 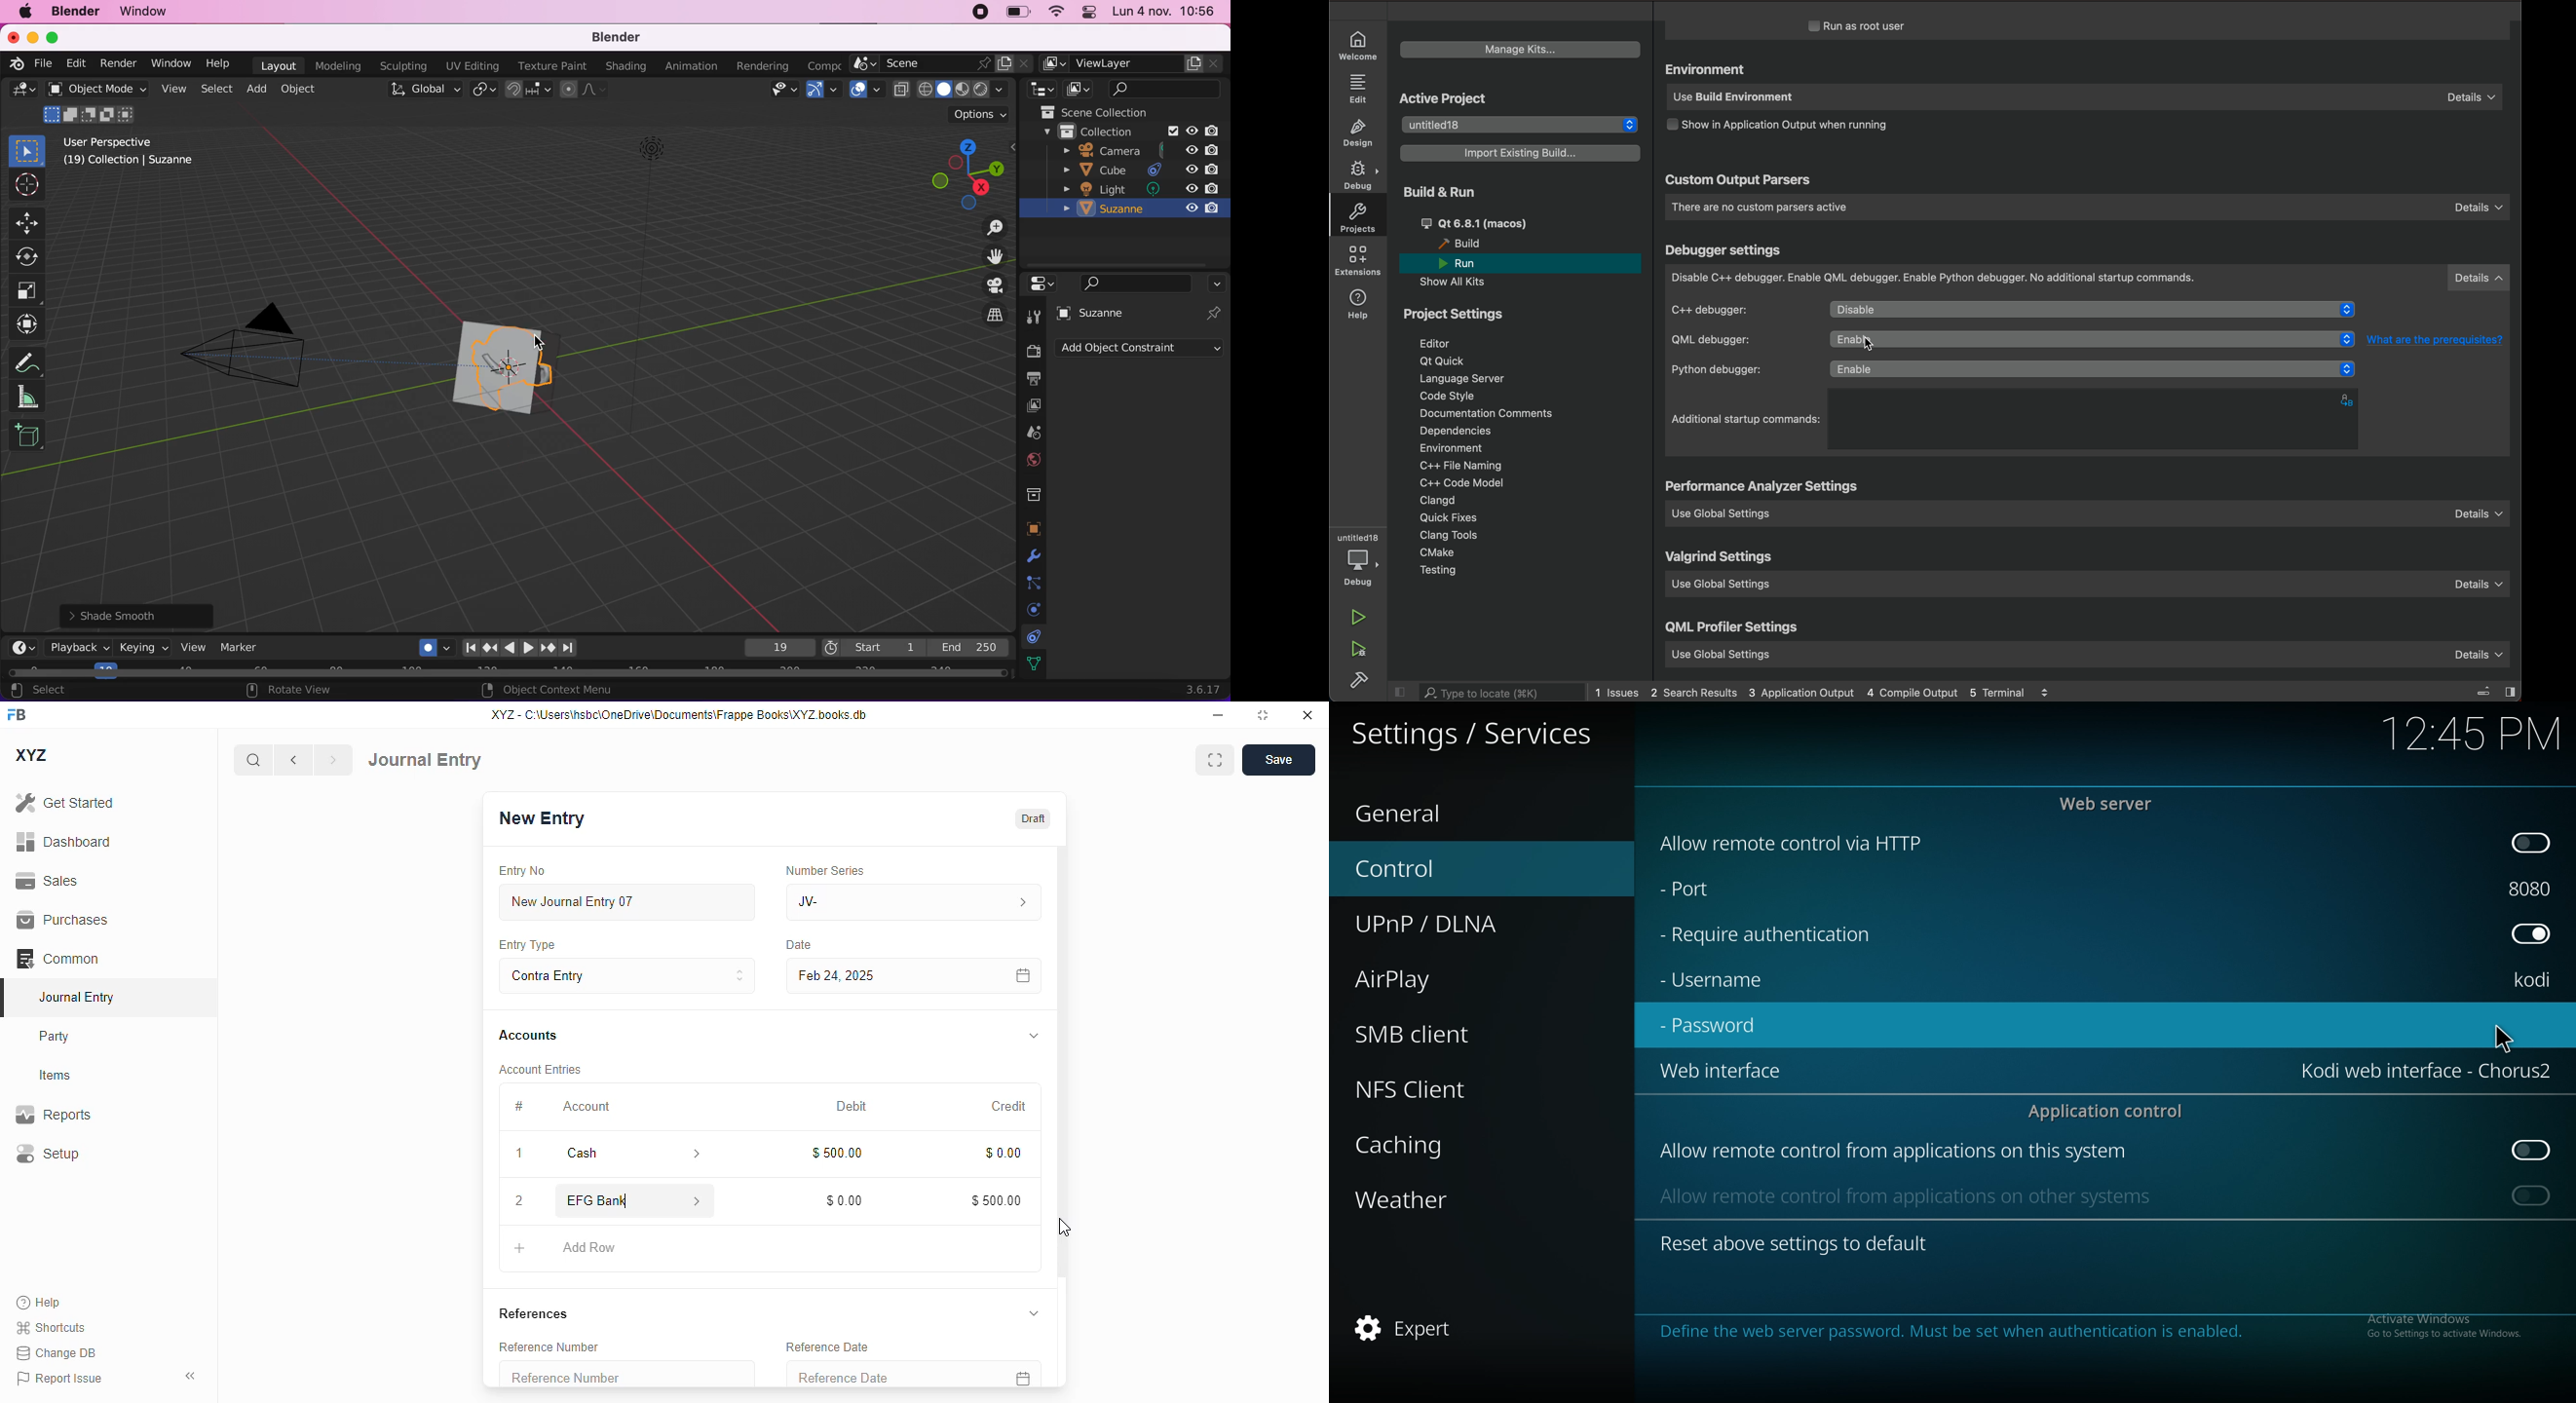 I want to click on close, so click(x=13, y=37).